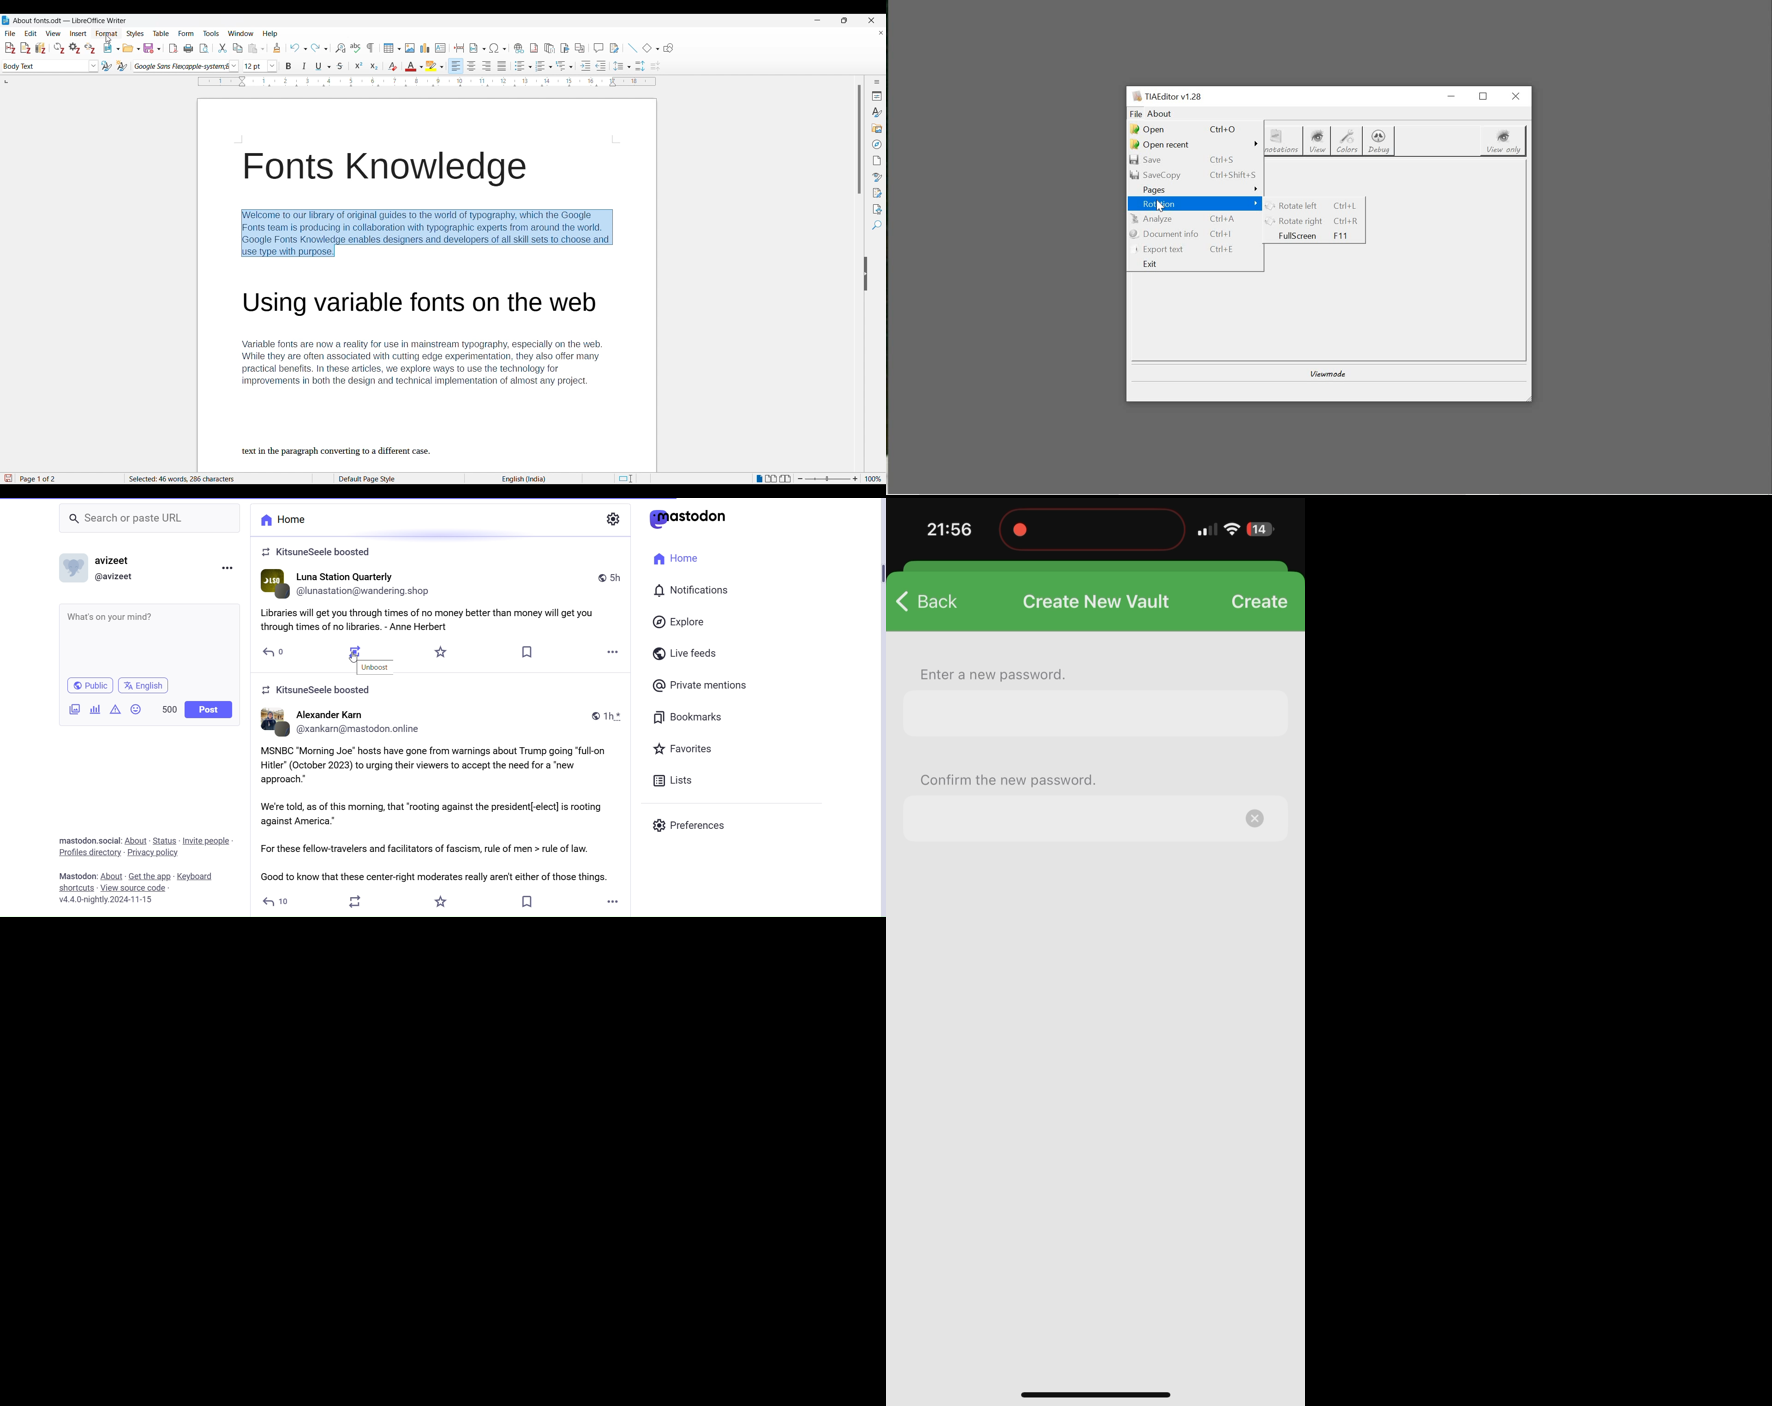 Image resolution: width=1792 pixels, height=1428 pixels. Describe the element at coordinates (1315, 221) in the screenshot. I see `rotate right` at that location.